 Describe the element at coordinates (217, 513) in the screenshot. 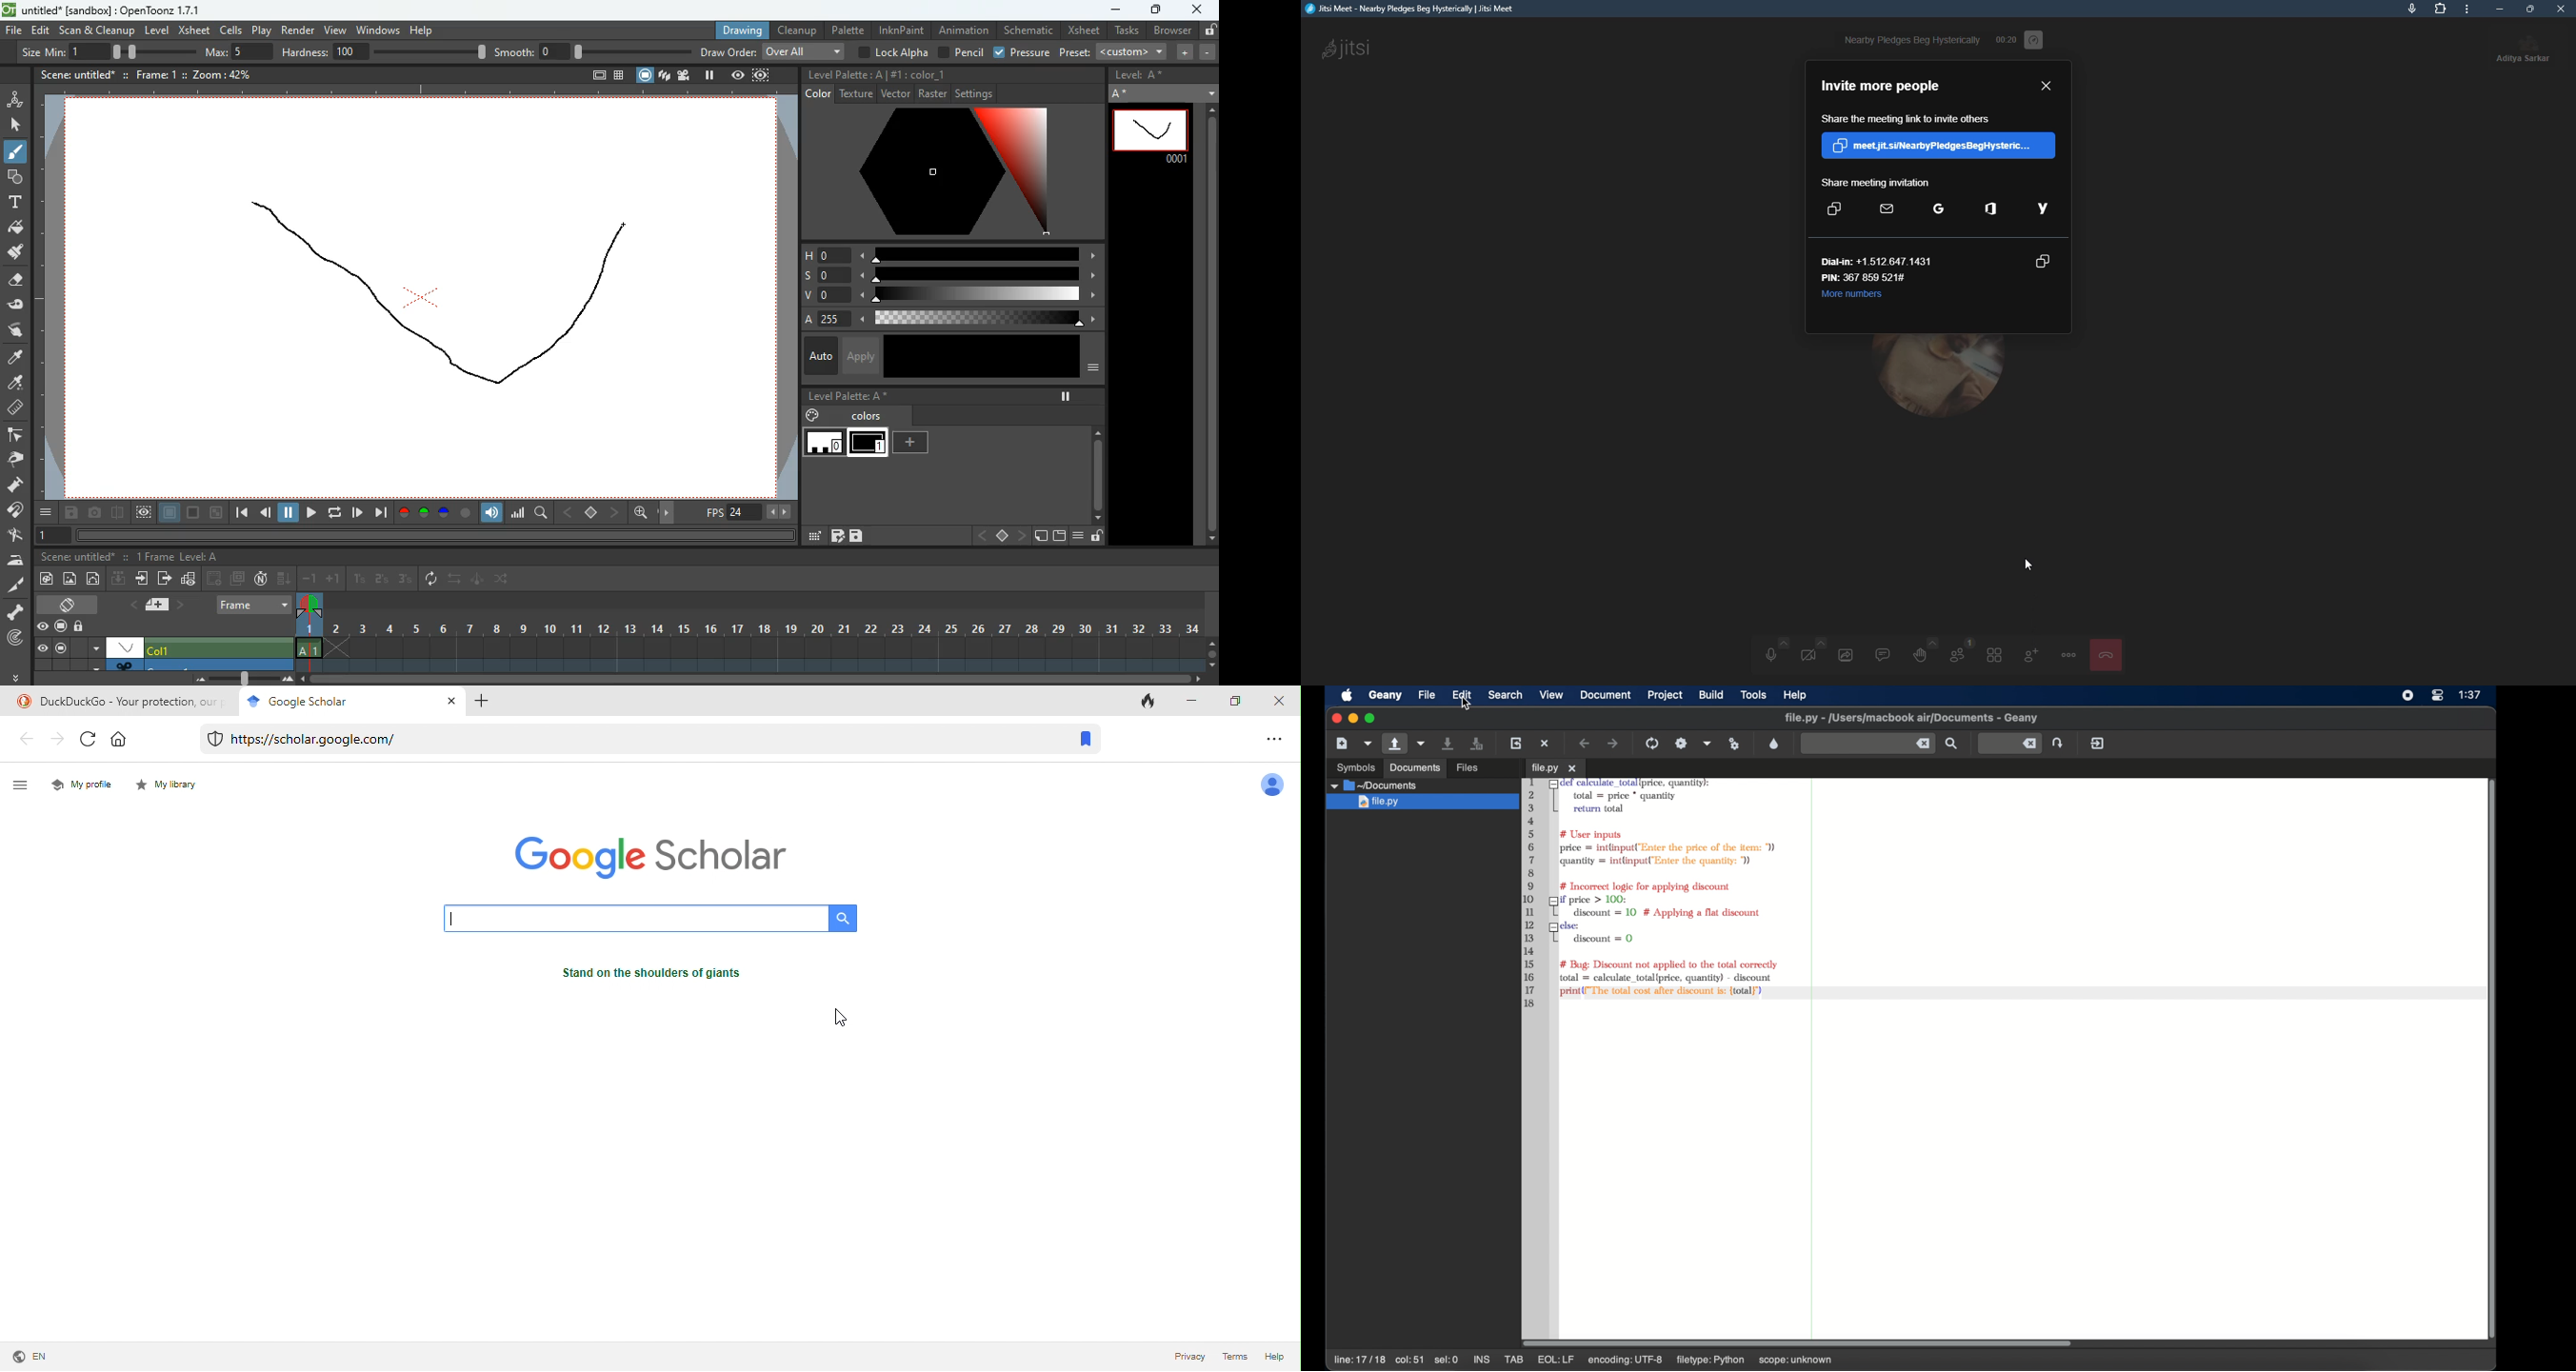

I see `size` at that location.